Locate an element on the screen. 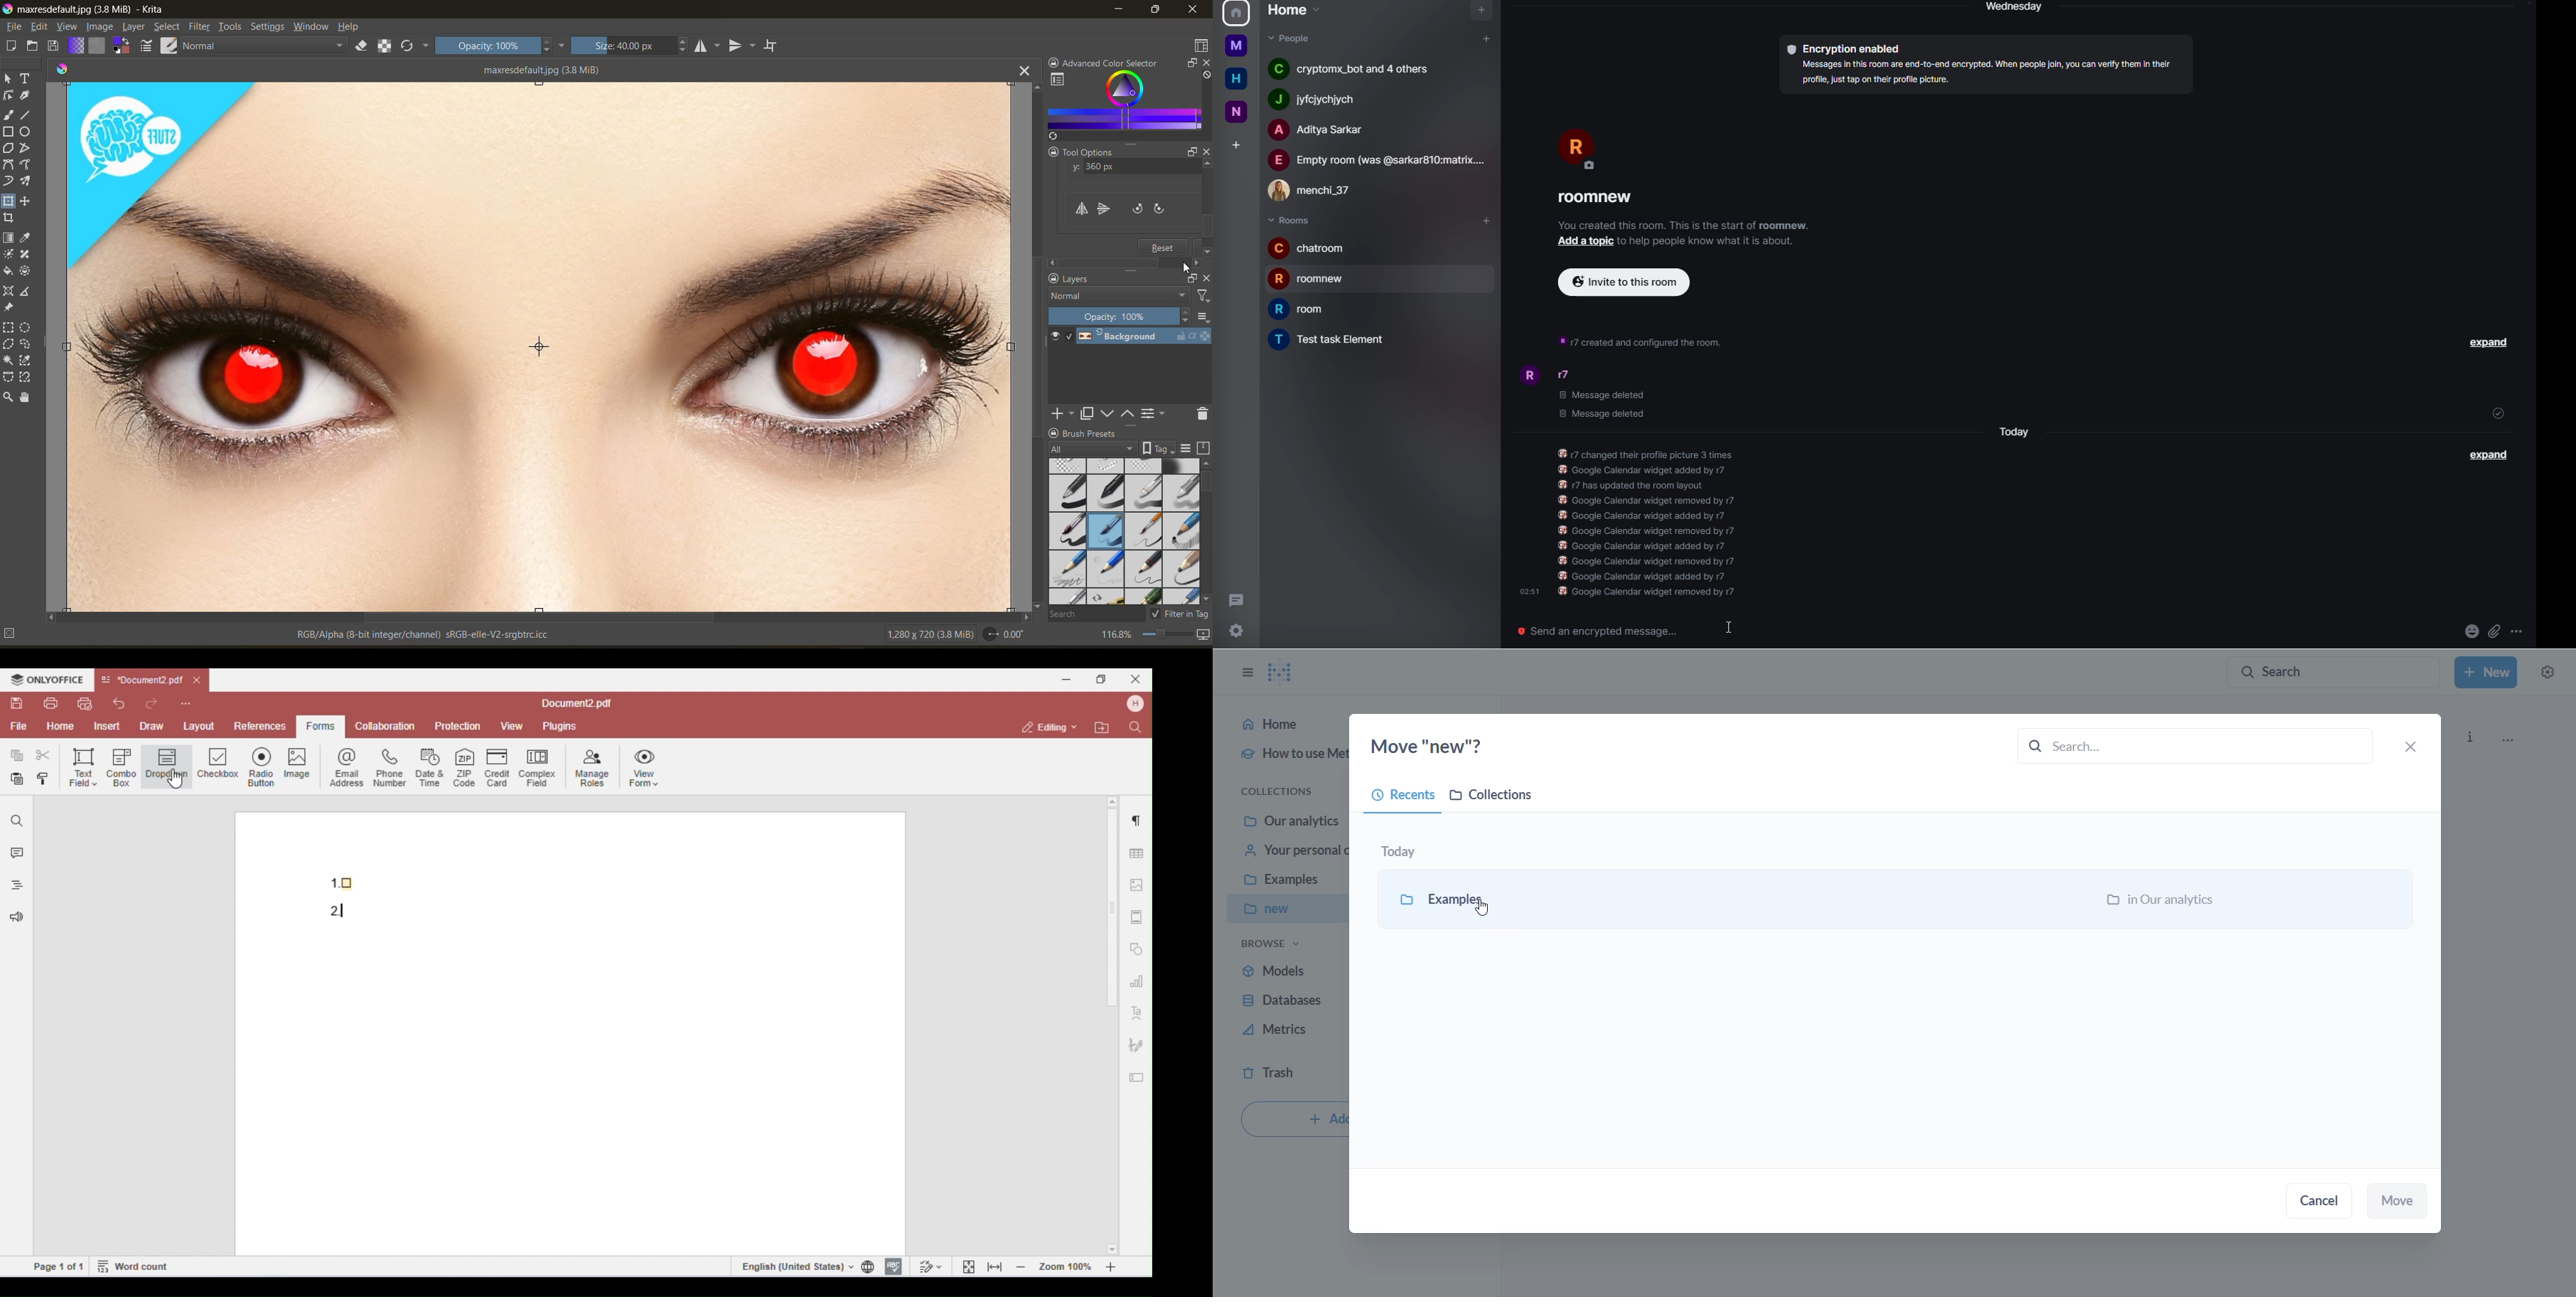 This screenshot has width=2576, height=1316. settings is located at coordinates (1235, 632).